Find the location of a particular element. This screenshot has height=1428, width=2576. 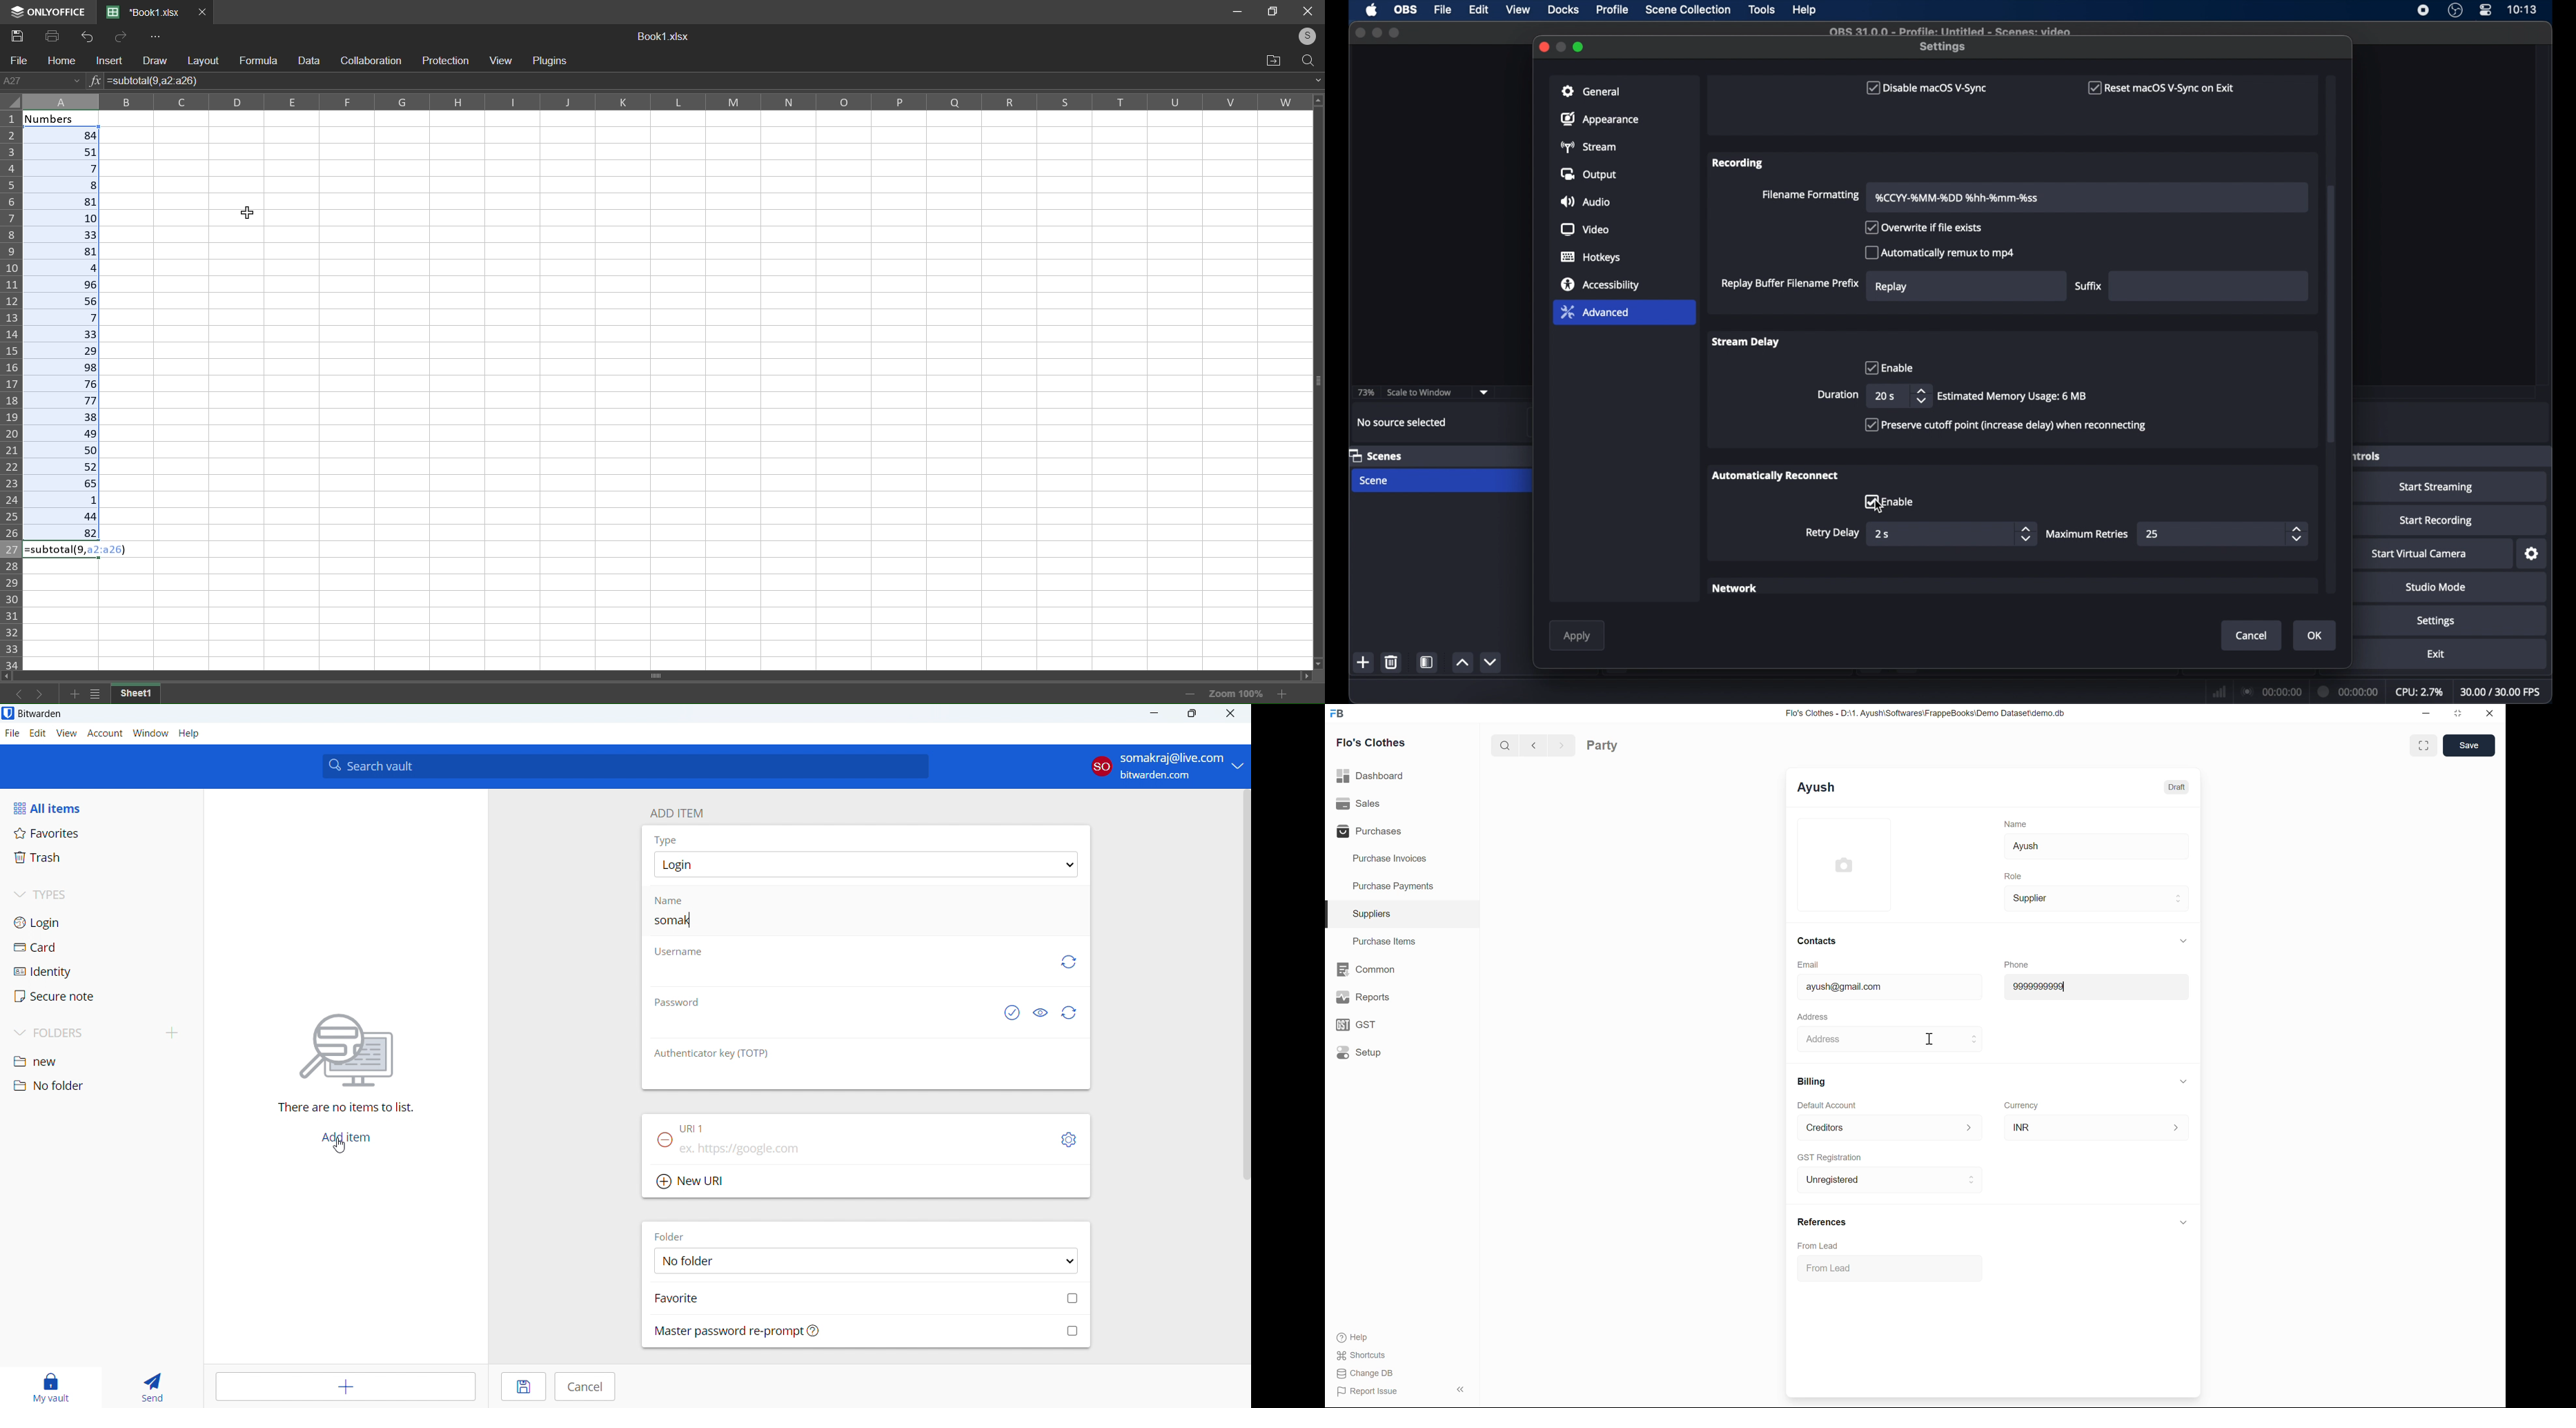

name is located at coordinates (677, 900).